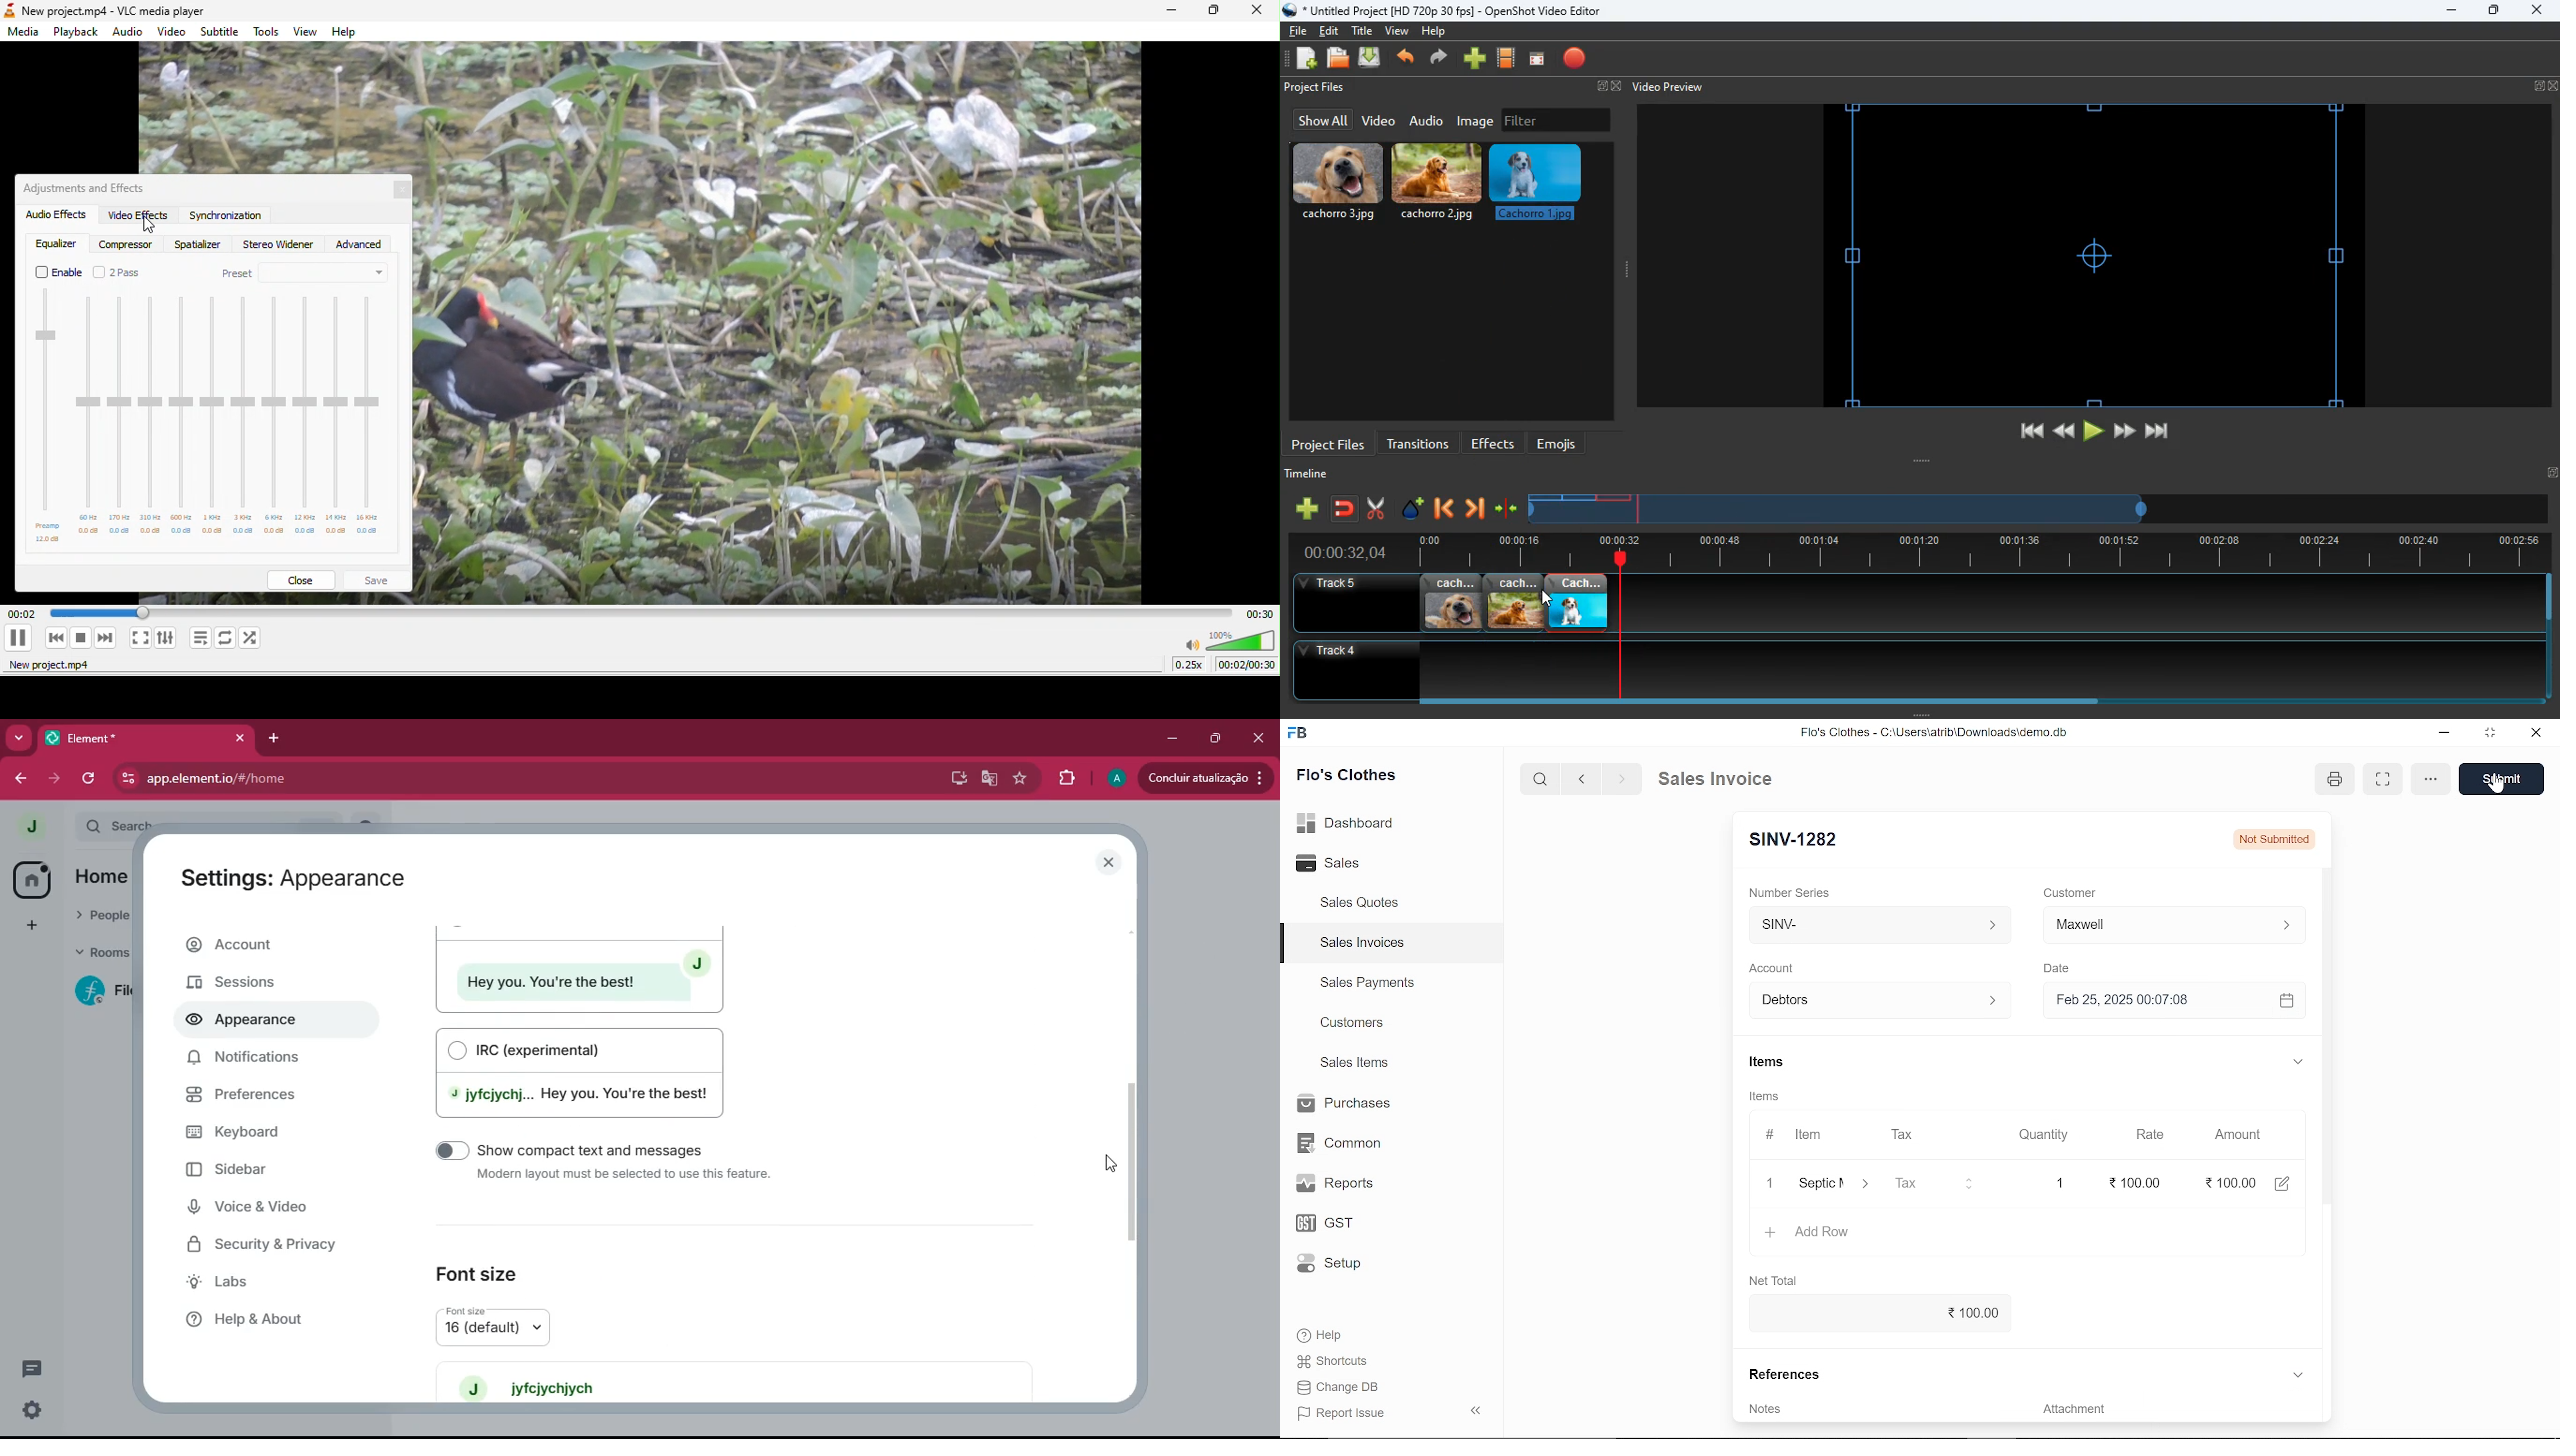  What do you see at coordinates (1362, 905) in the screenshot?
I see `Sales Quotes` at bounding box center [1362, 905].